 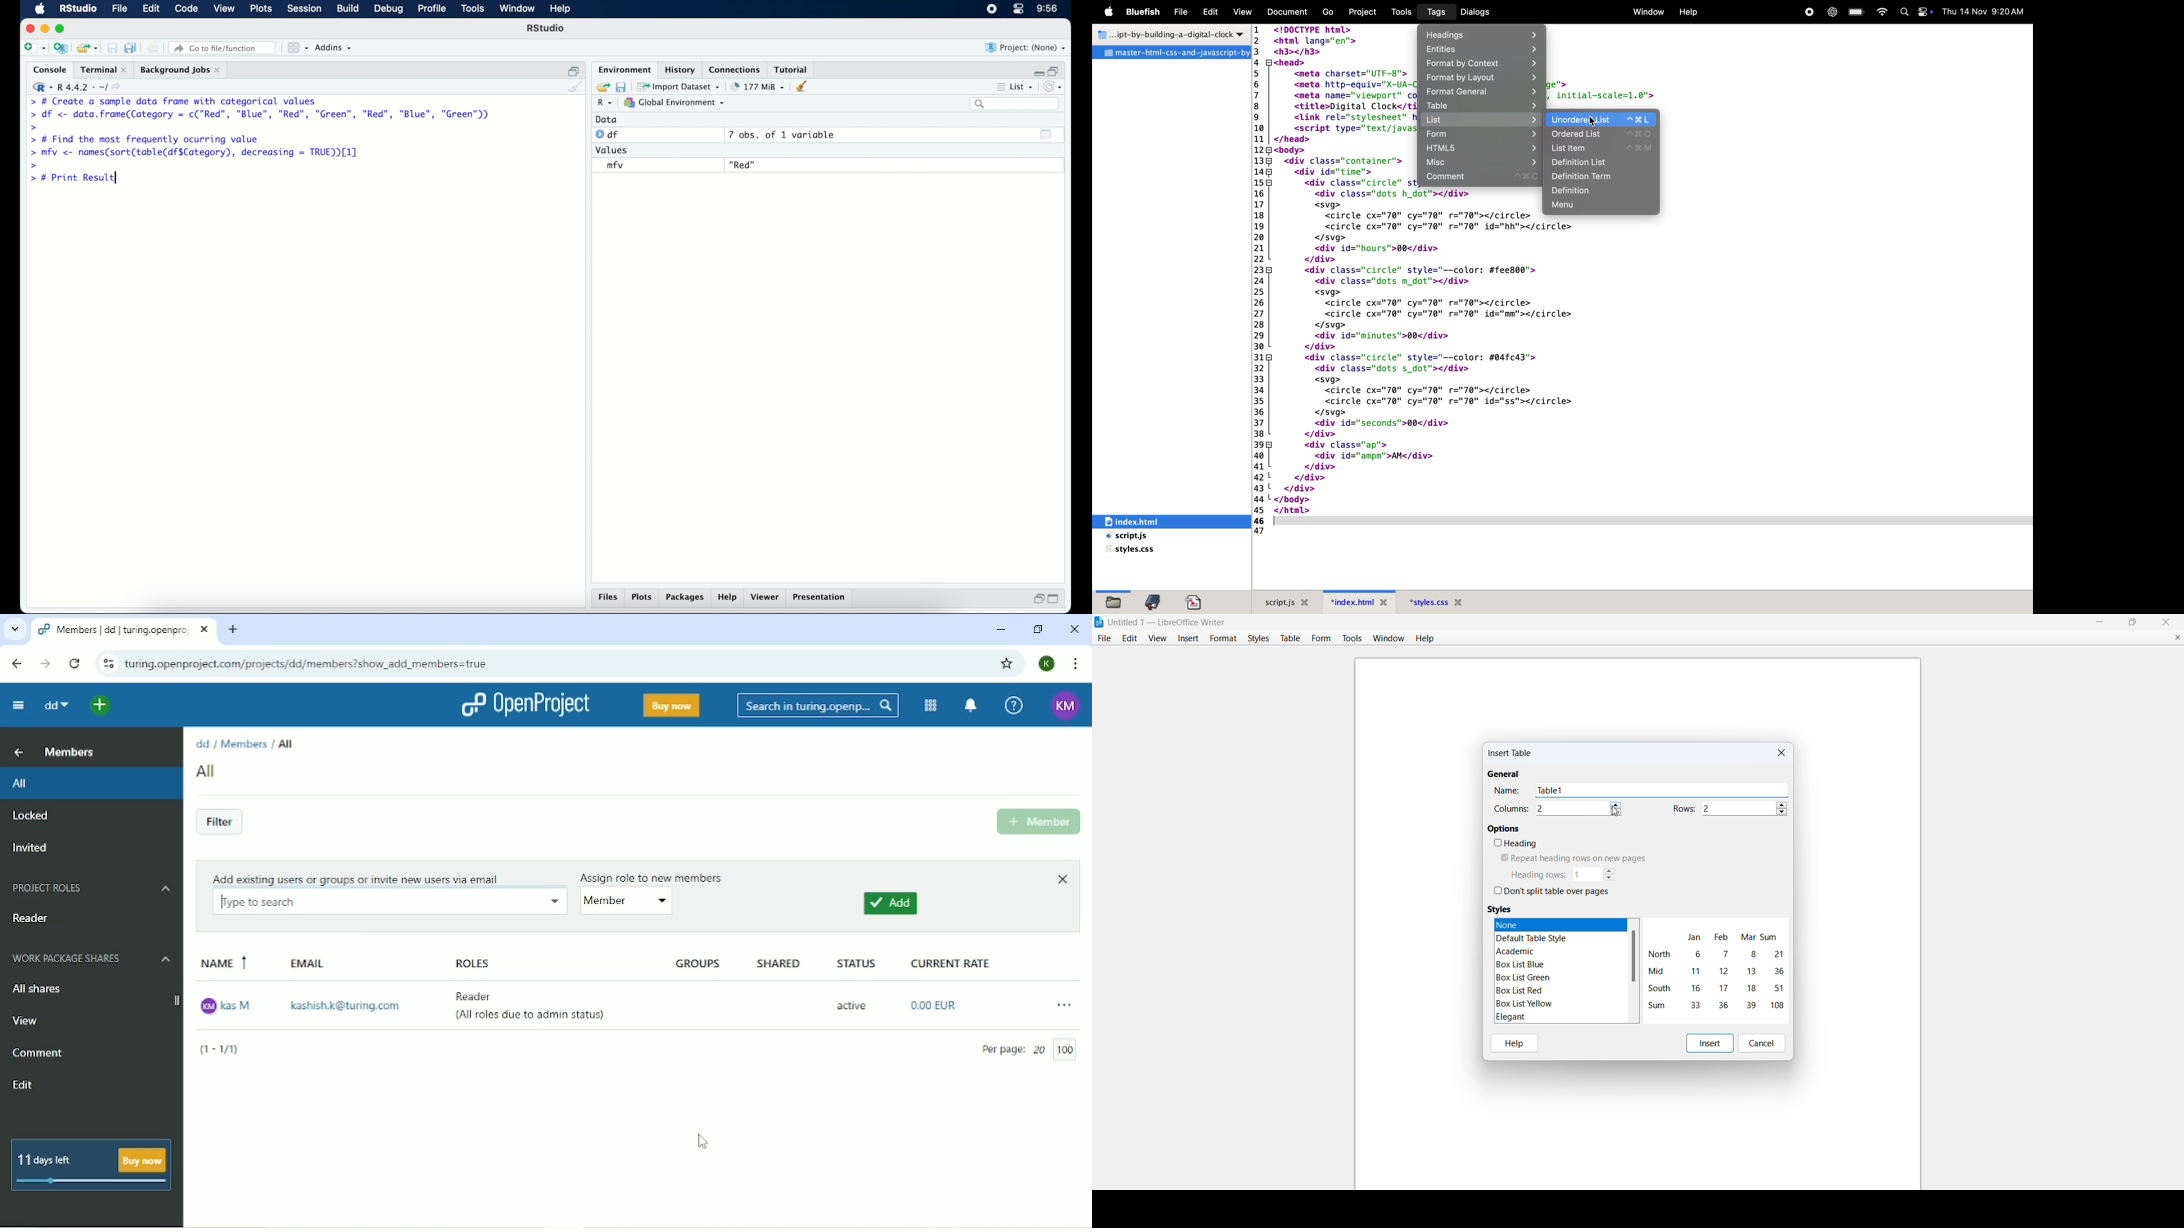 What do you see at coordinates (729, 598) in the screenshot?
I see `help` at bounding box center [729, 598].